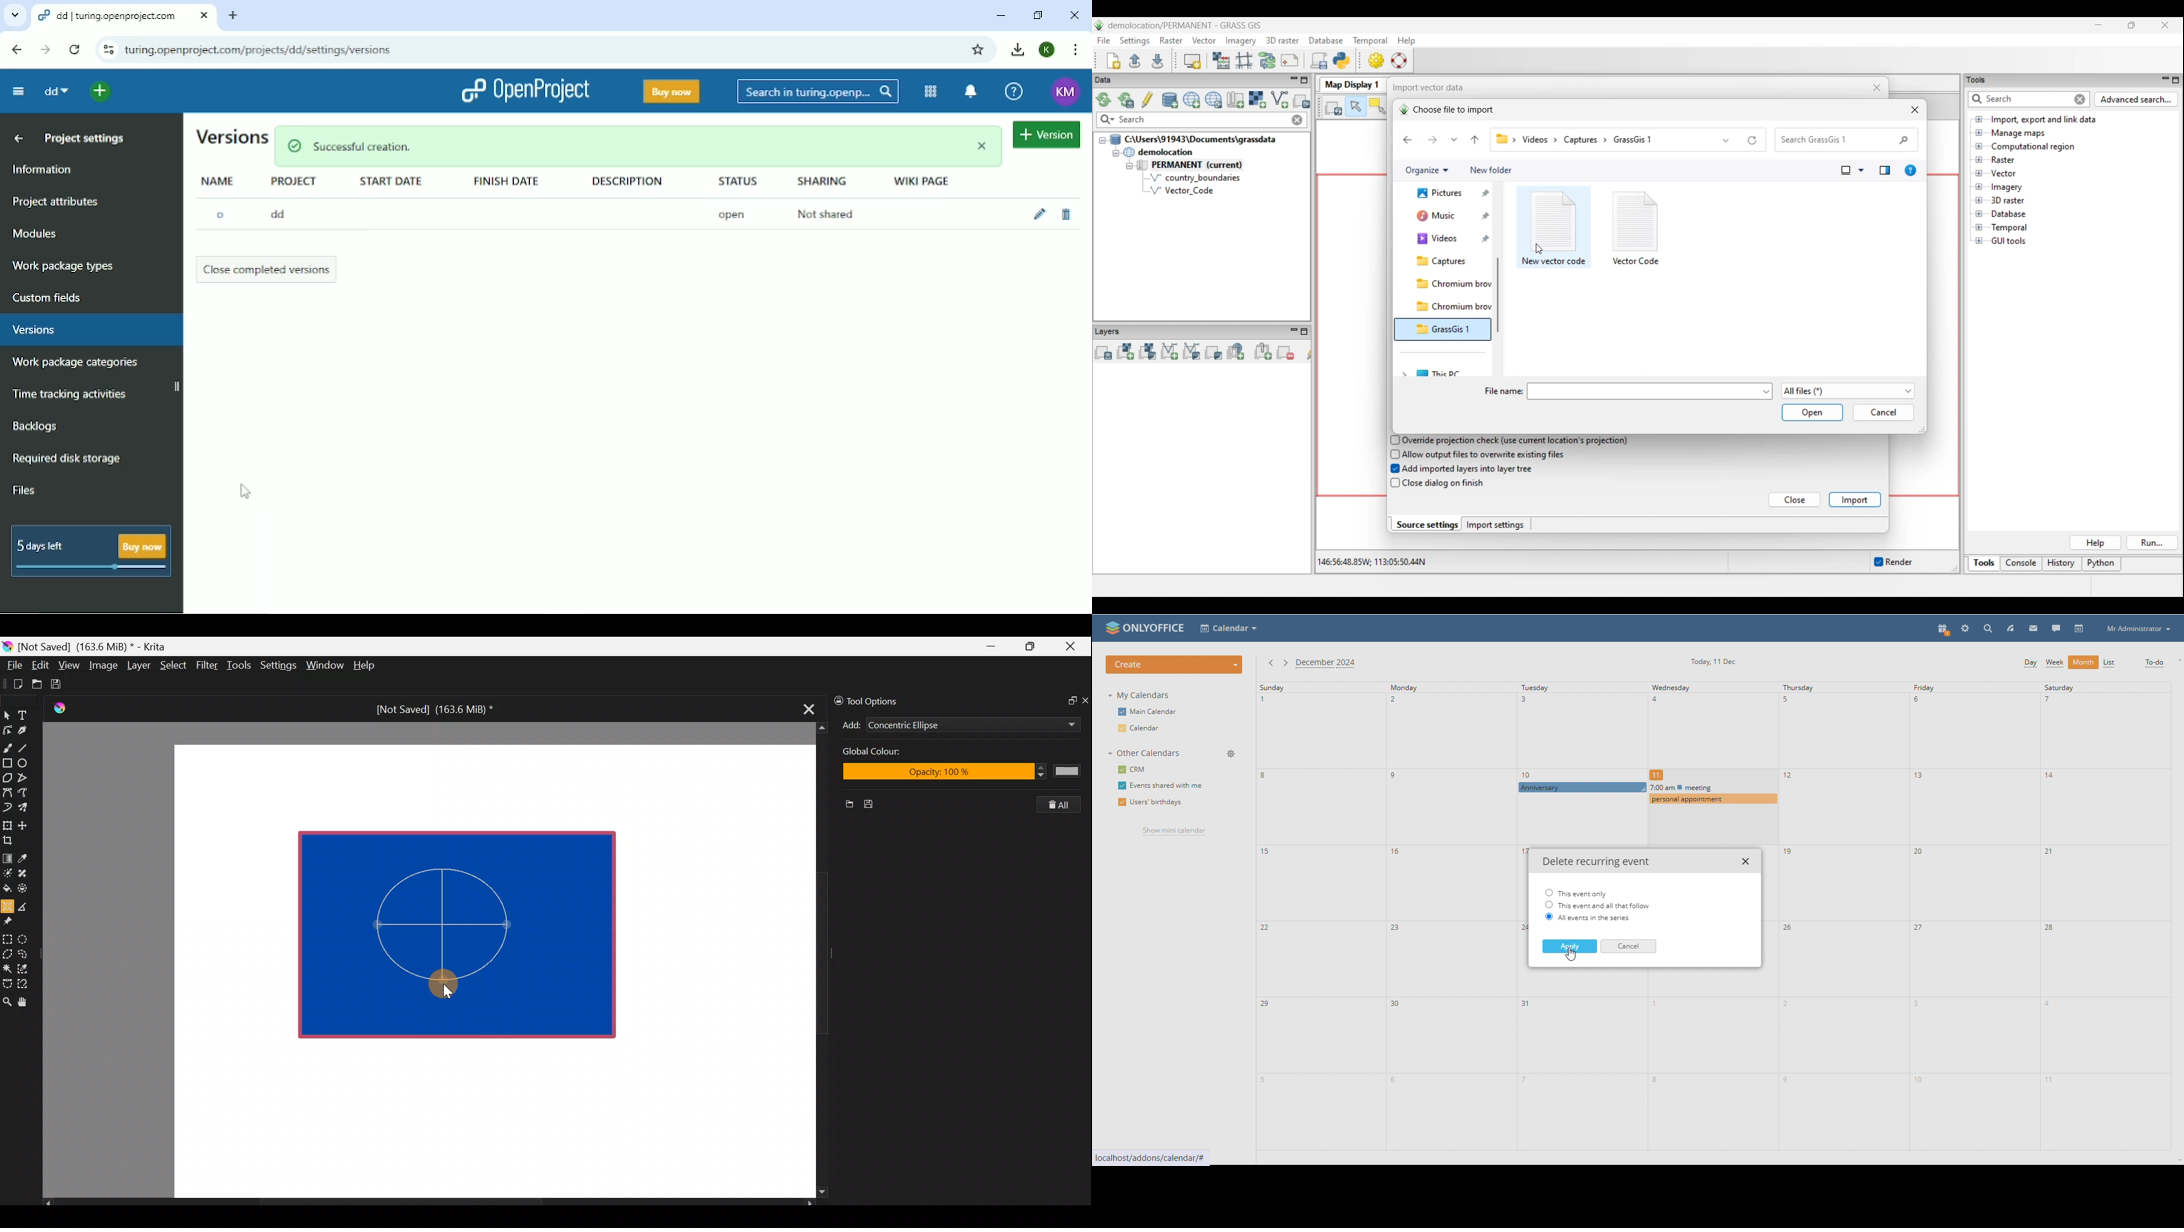 Image resolution: width=2184 pixels, height=1232 pixels. What do you see at coordinates (26, 873) in the screenshot?
I see `Smart patch tool` at bounding box center [26, 873].